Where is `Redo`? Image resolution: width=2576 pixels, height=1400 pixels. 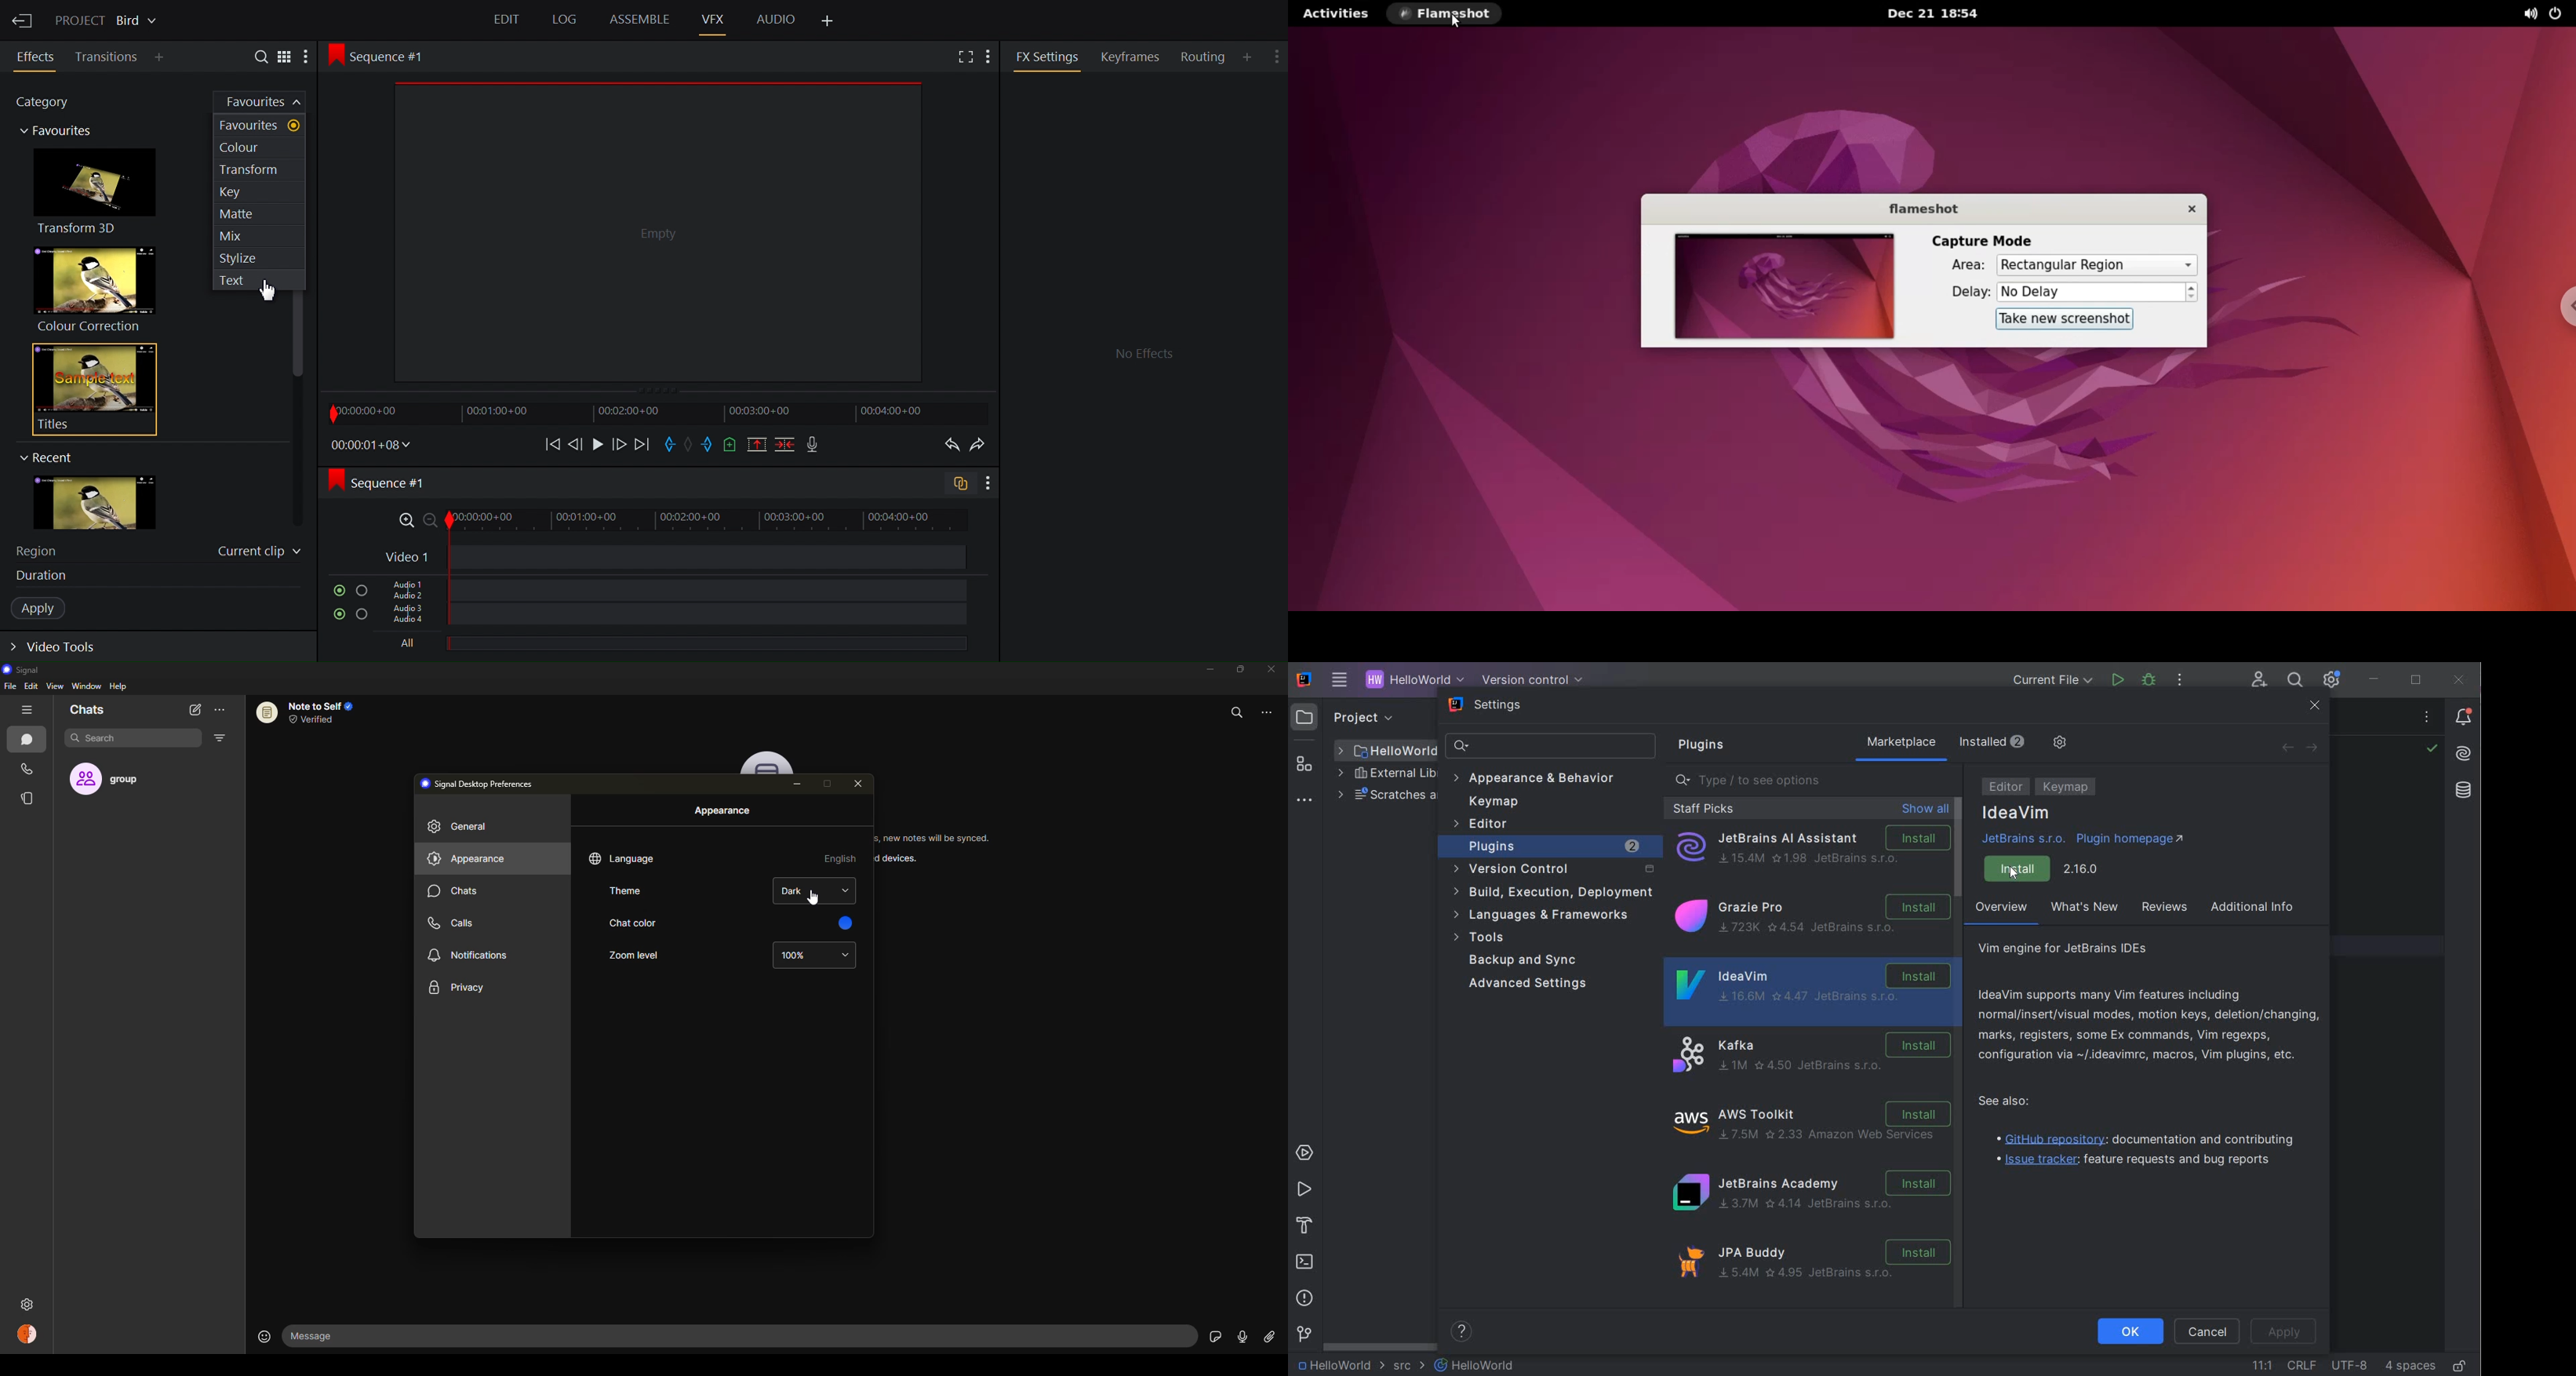 Redo is located at coordinates (983, 445).